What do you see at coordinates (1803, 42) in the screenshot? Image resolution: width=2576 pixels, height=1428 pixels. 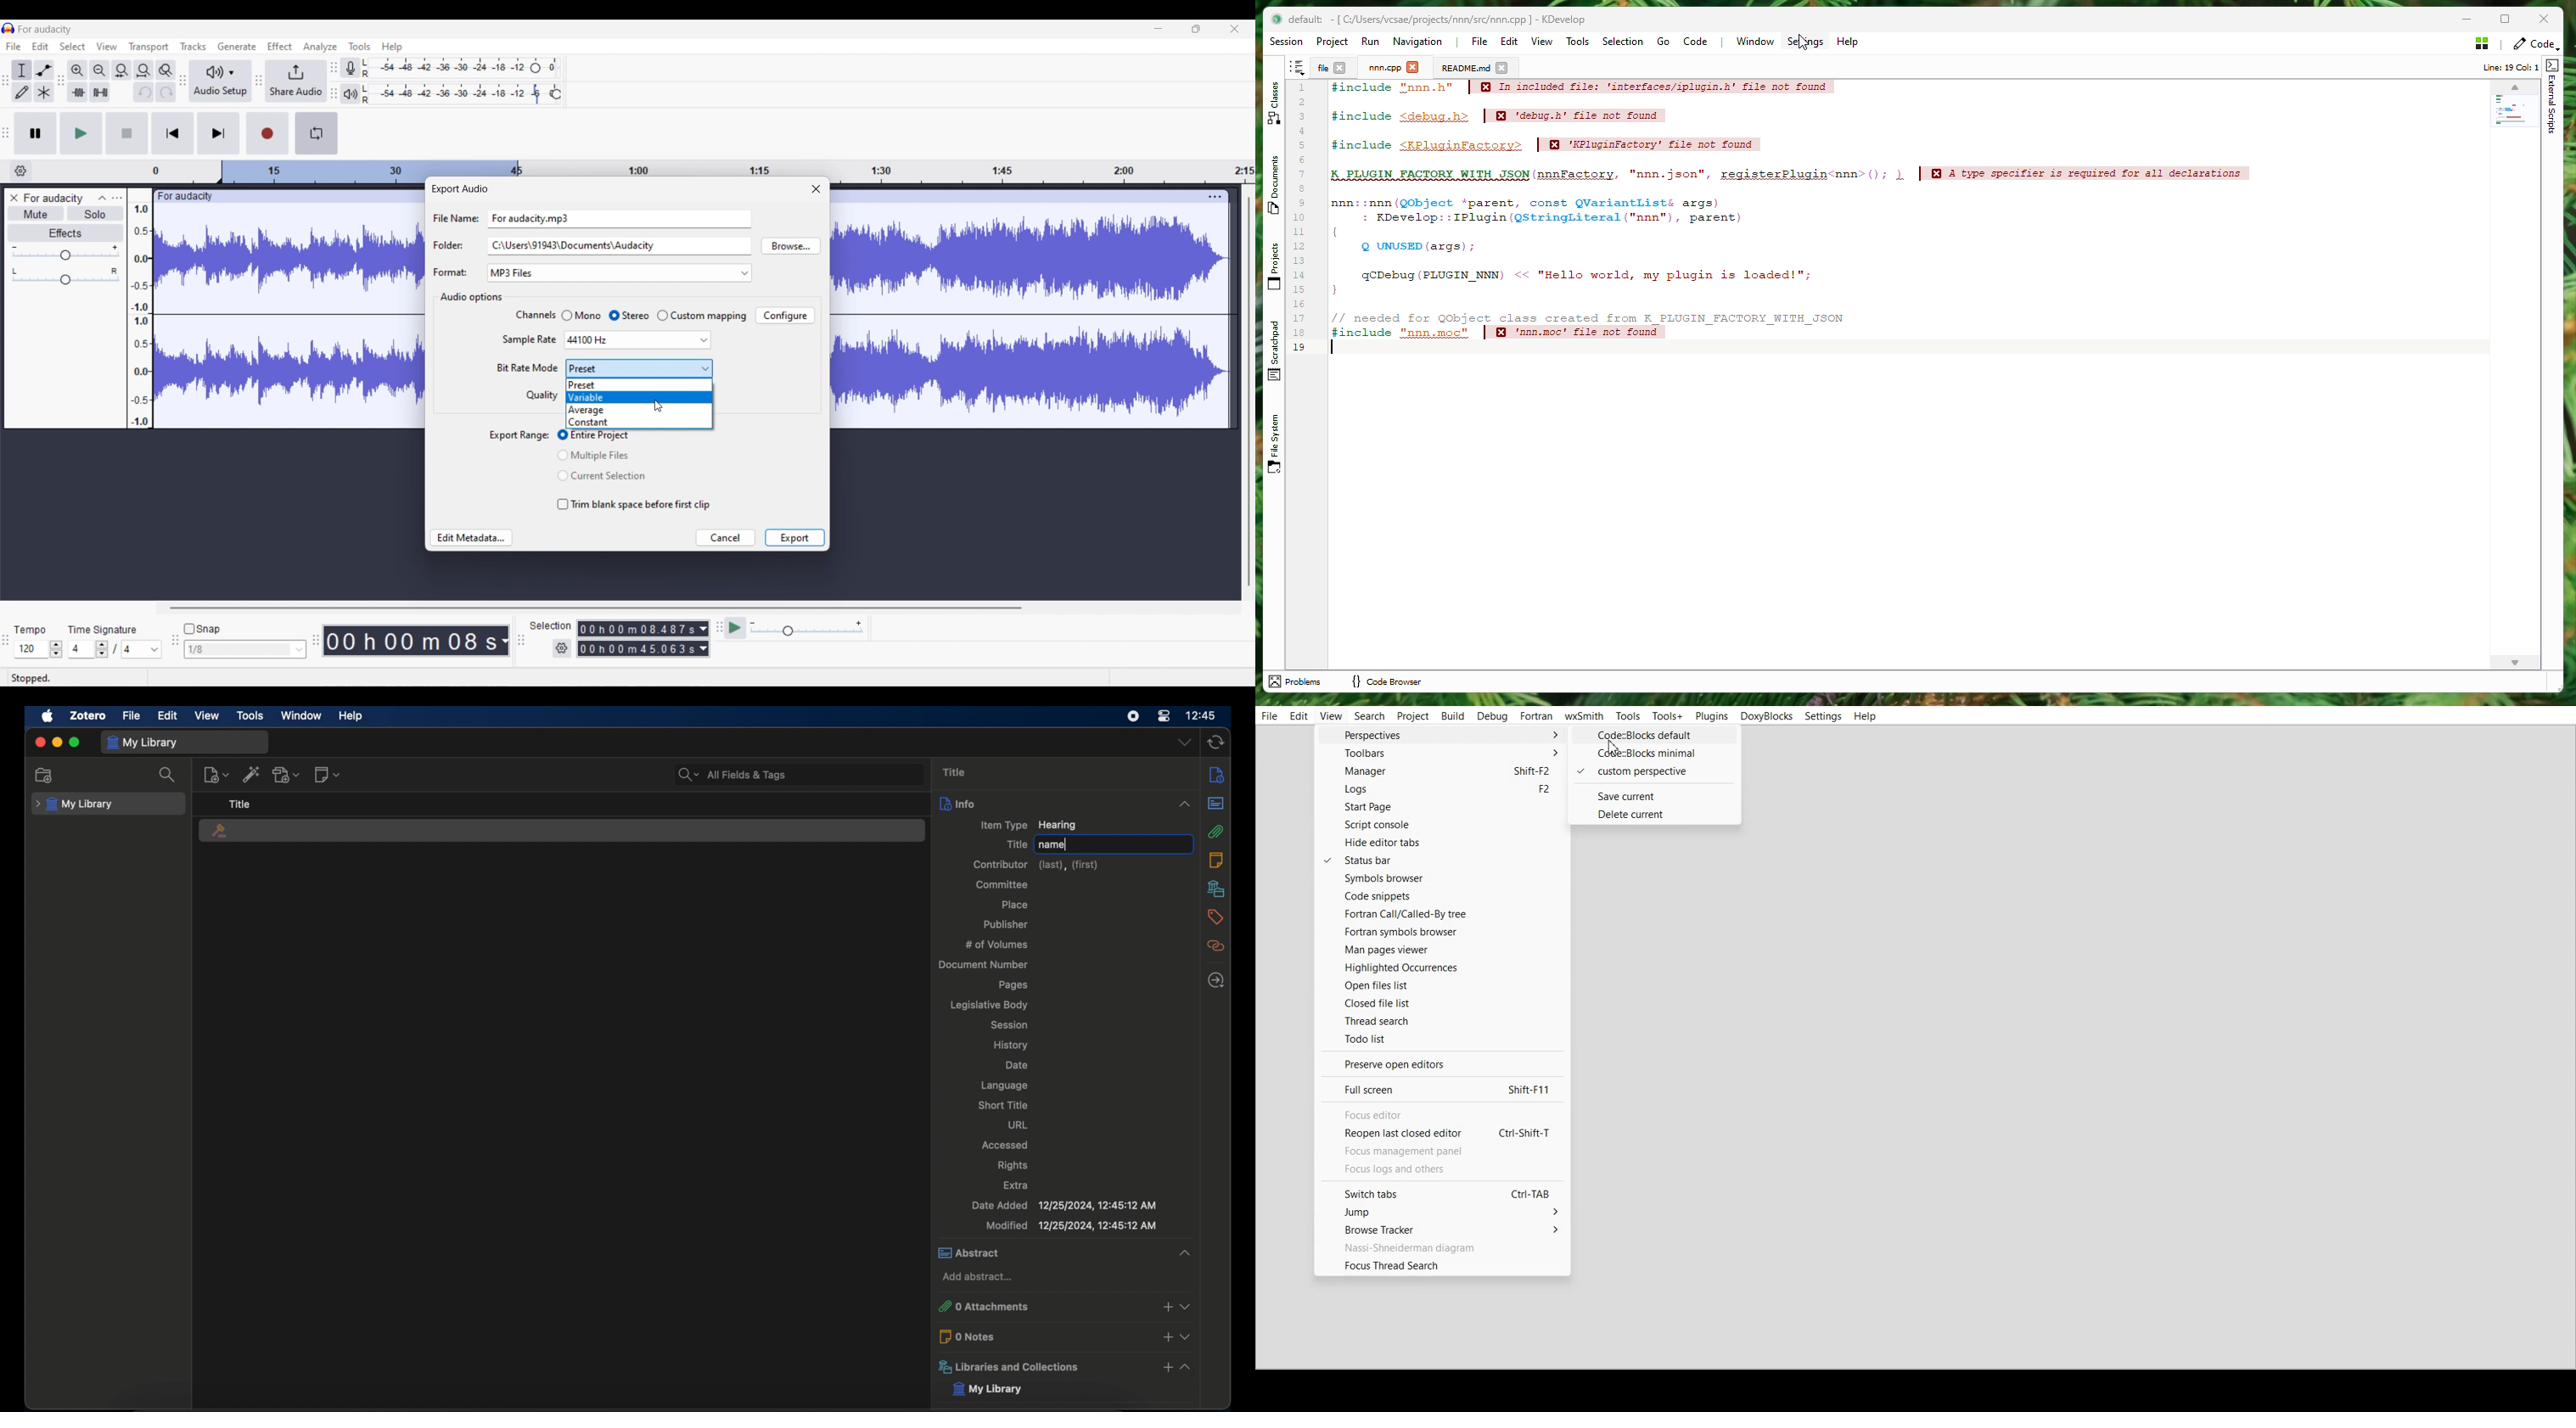 I see `cursor` at bounding box center [1803, 42].